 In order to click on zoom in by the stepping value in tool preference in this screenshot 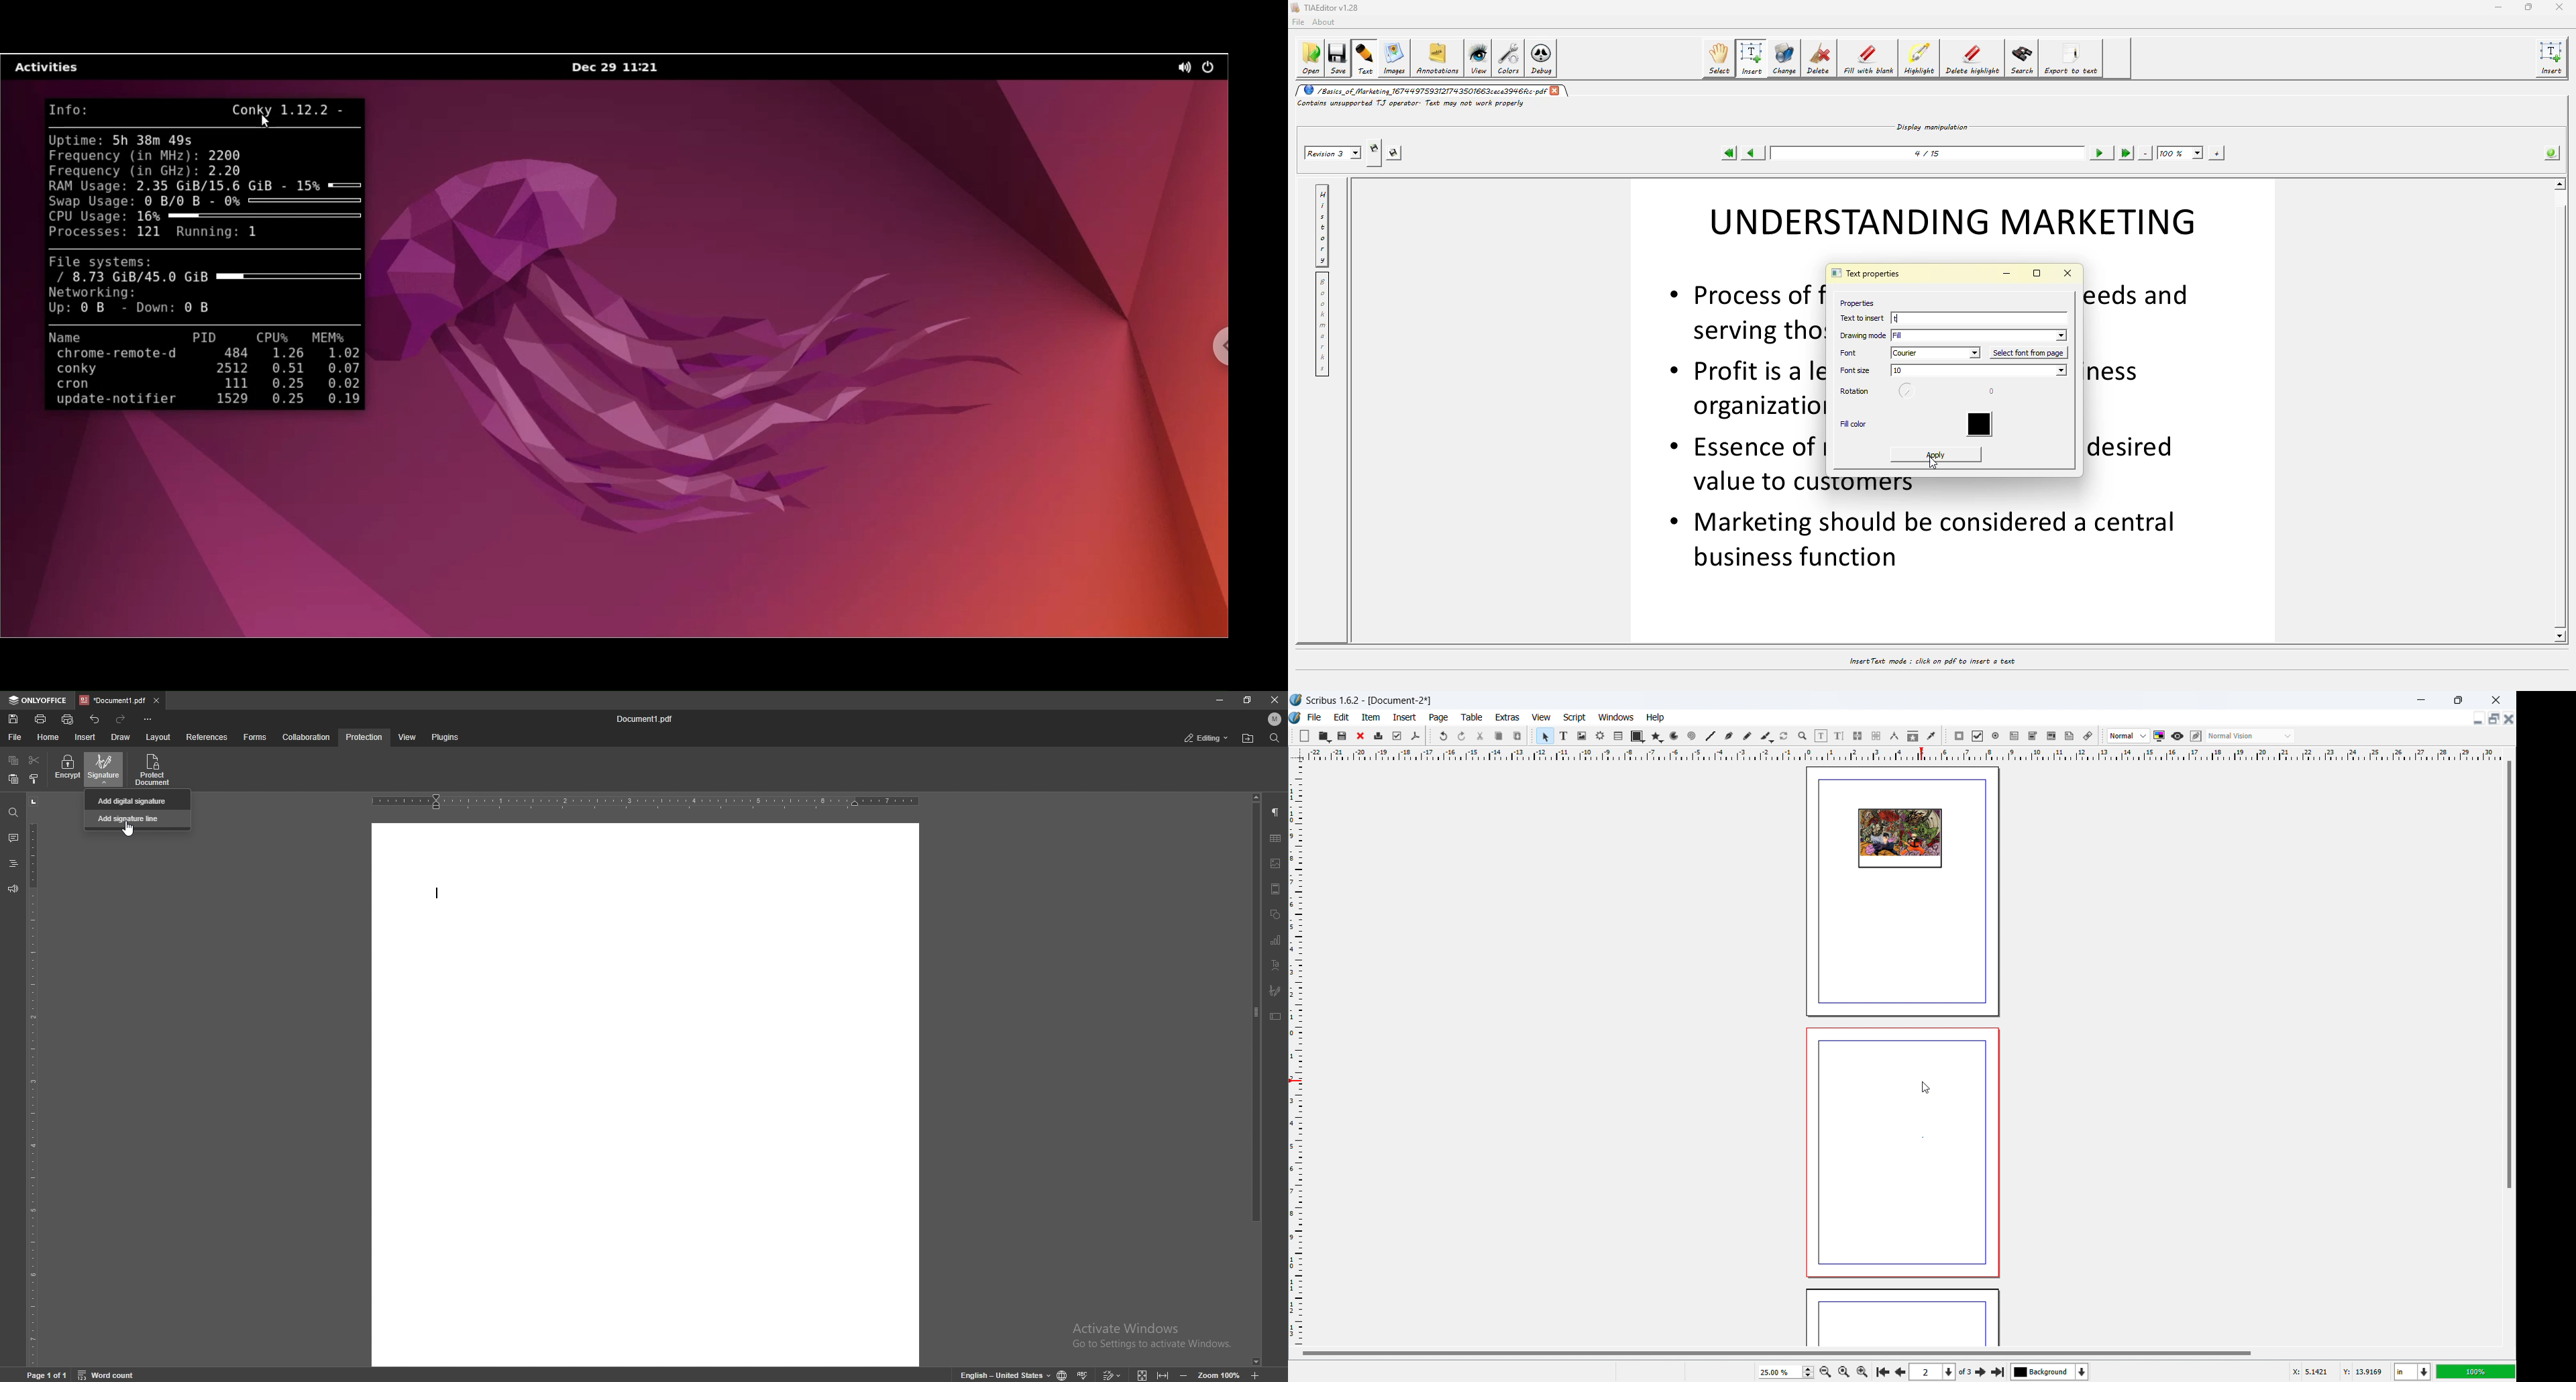, I will do `click(1863, 1370)`.